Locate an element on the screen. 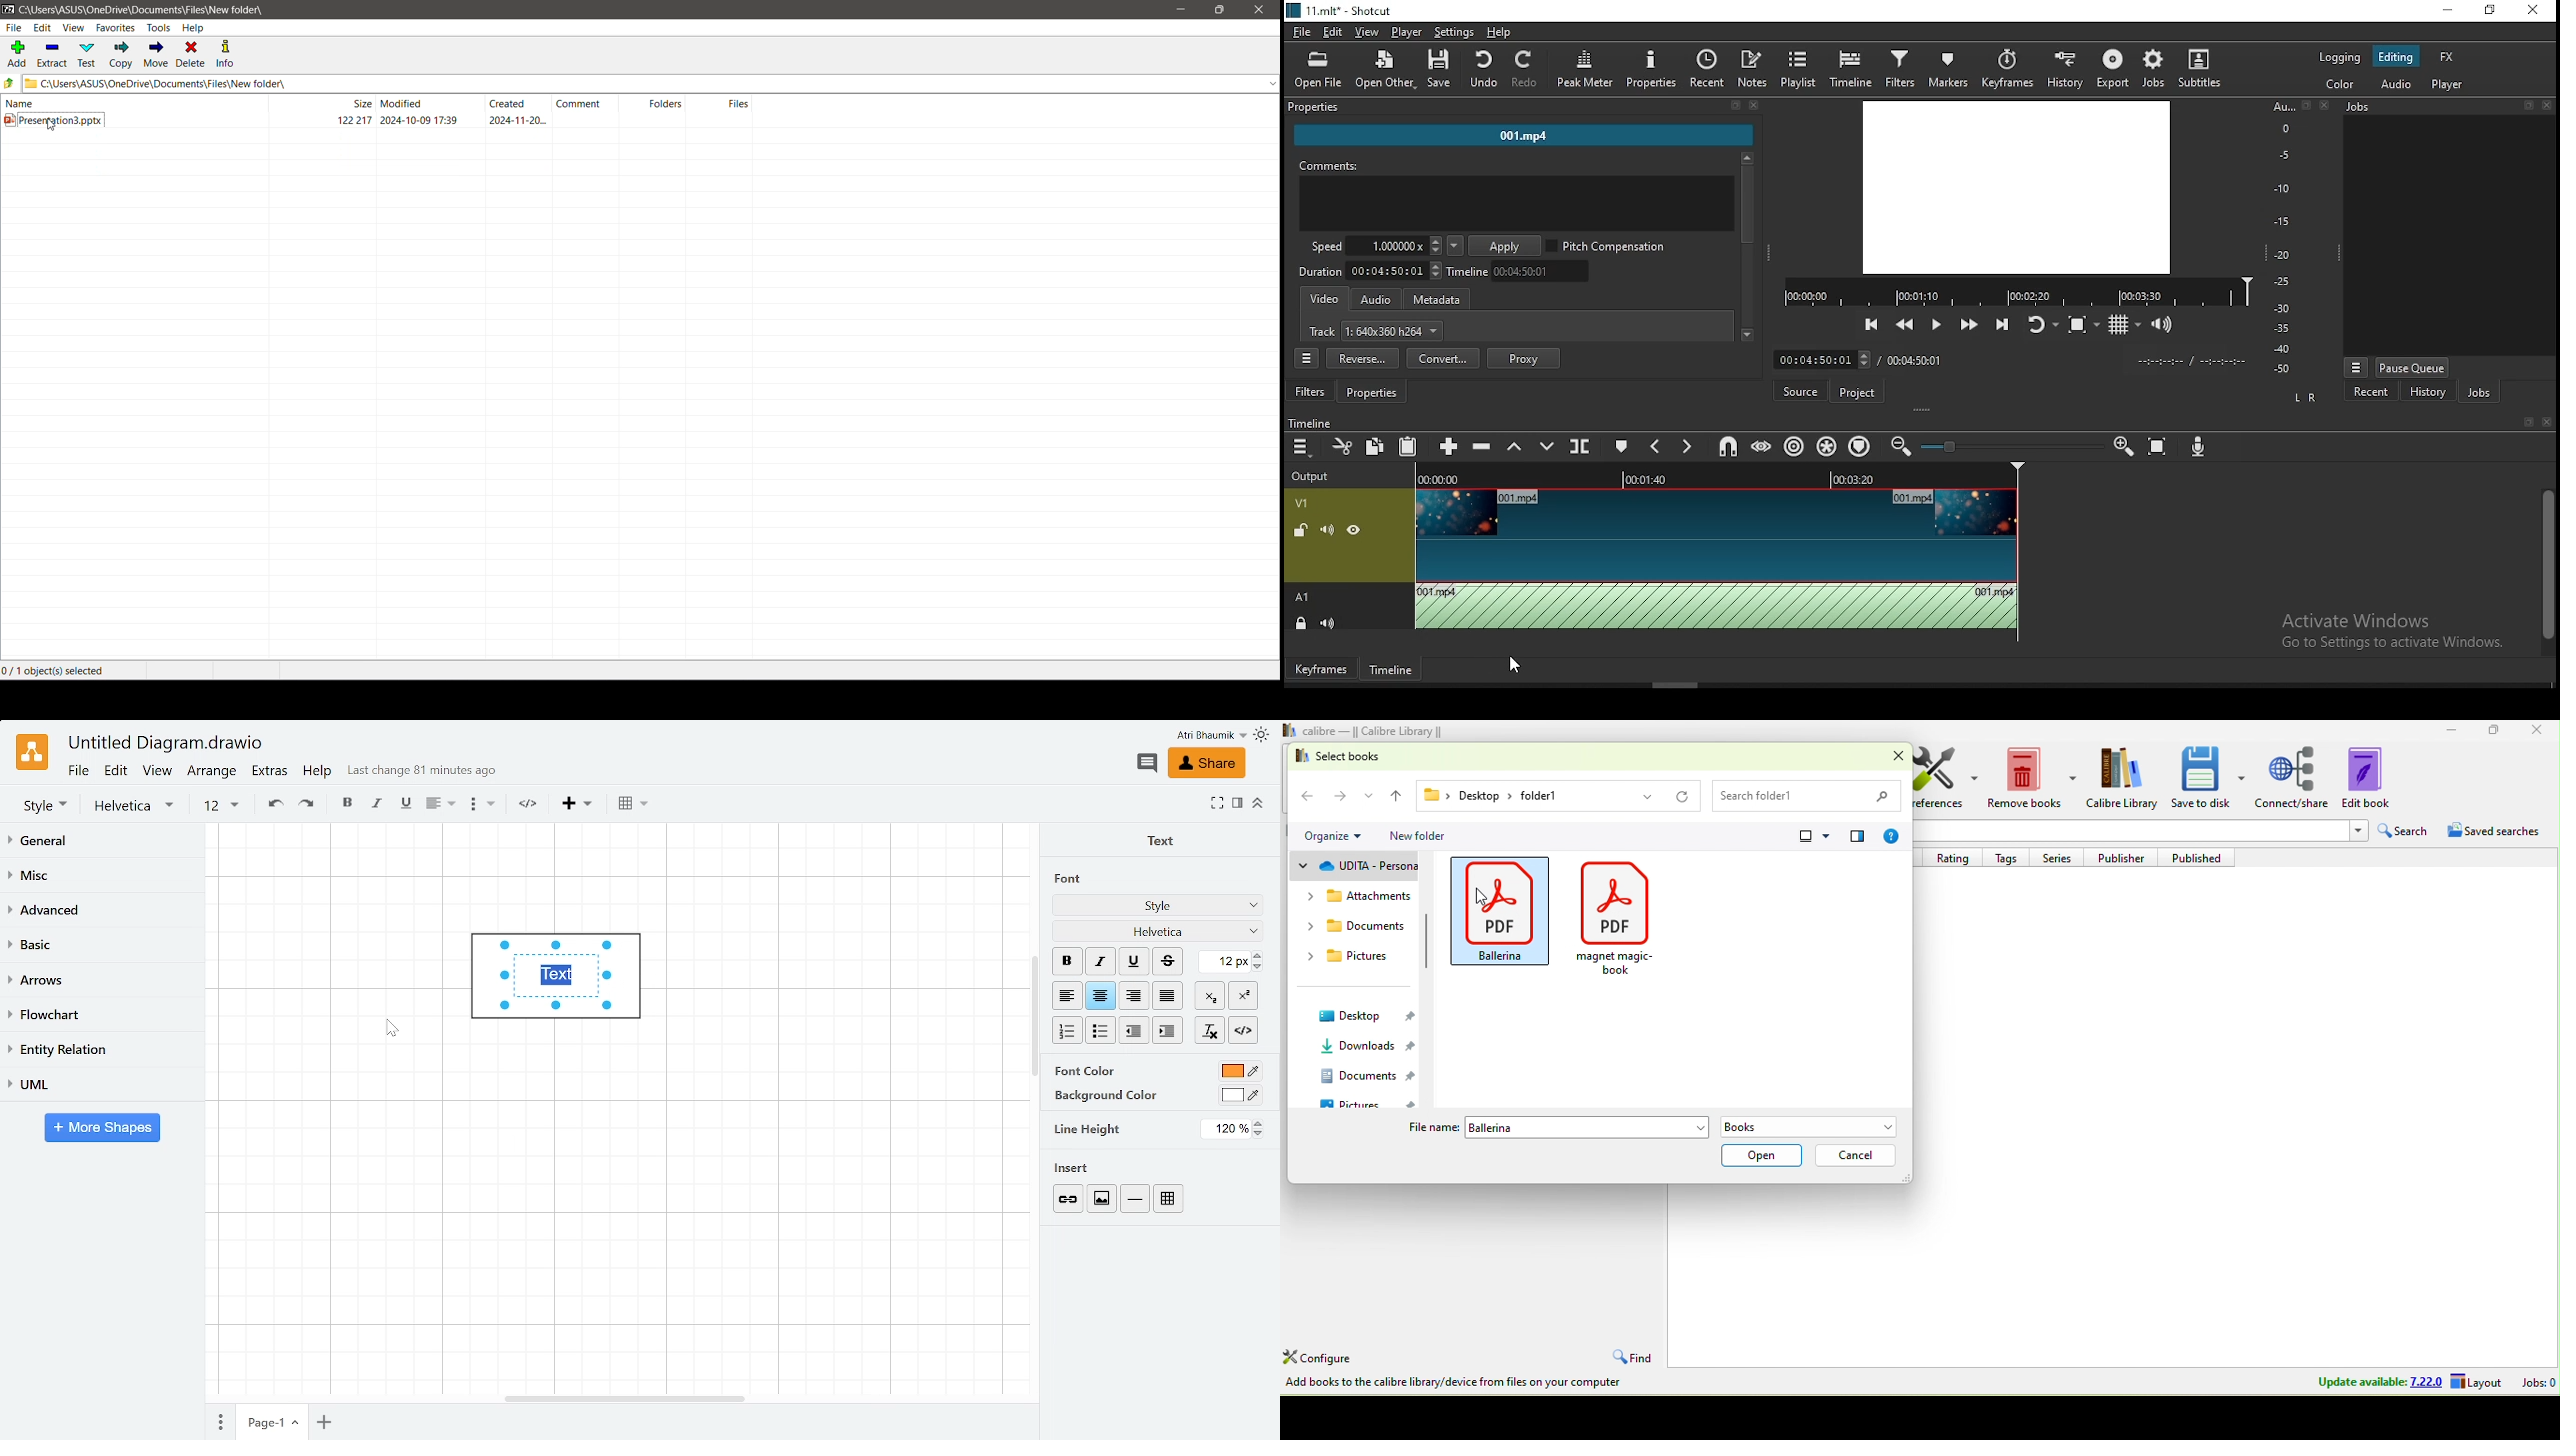 The height and width of the screenshot is (1456, 2576). CLear formatting is located at coordinates (1209, 1031).